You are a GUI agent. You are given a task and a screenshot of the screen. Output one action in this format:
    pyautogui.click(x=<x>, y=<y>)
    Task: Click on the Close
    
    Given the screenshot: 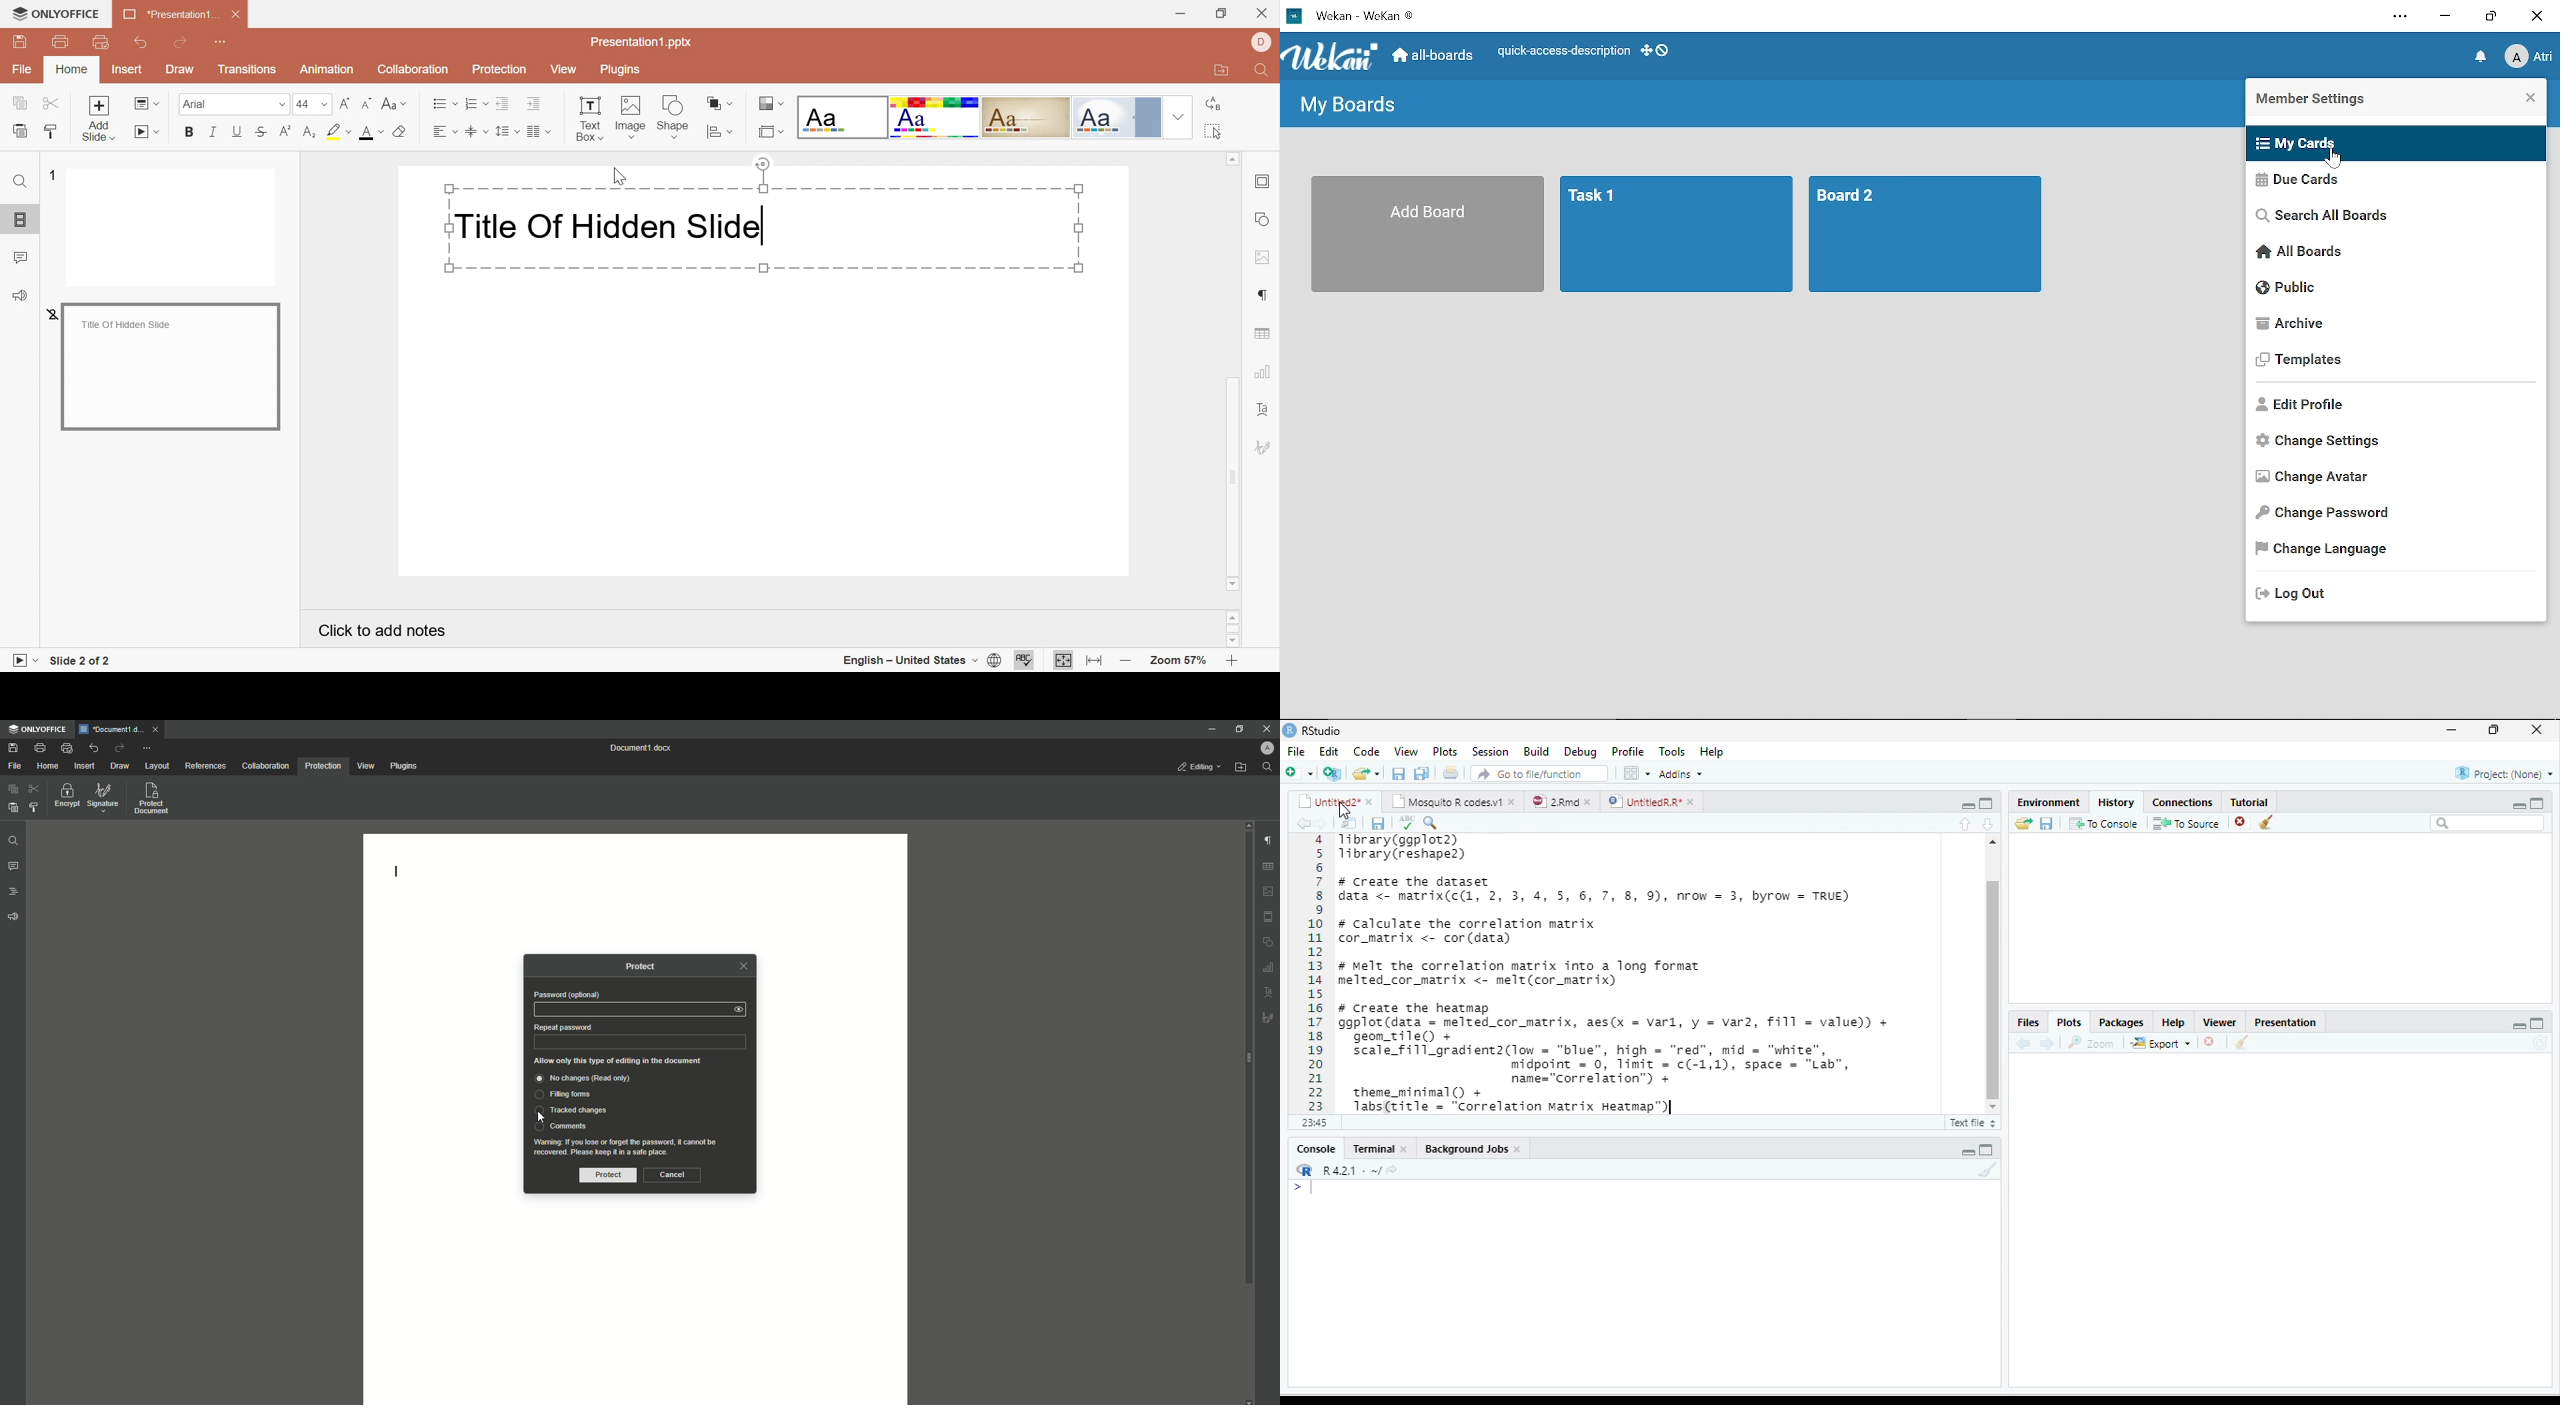 What is the action you would take?
    pyautogui.click(x=240, y=15)
    